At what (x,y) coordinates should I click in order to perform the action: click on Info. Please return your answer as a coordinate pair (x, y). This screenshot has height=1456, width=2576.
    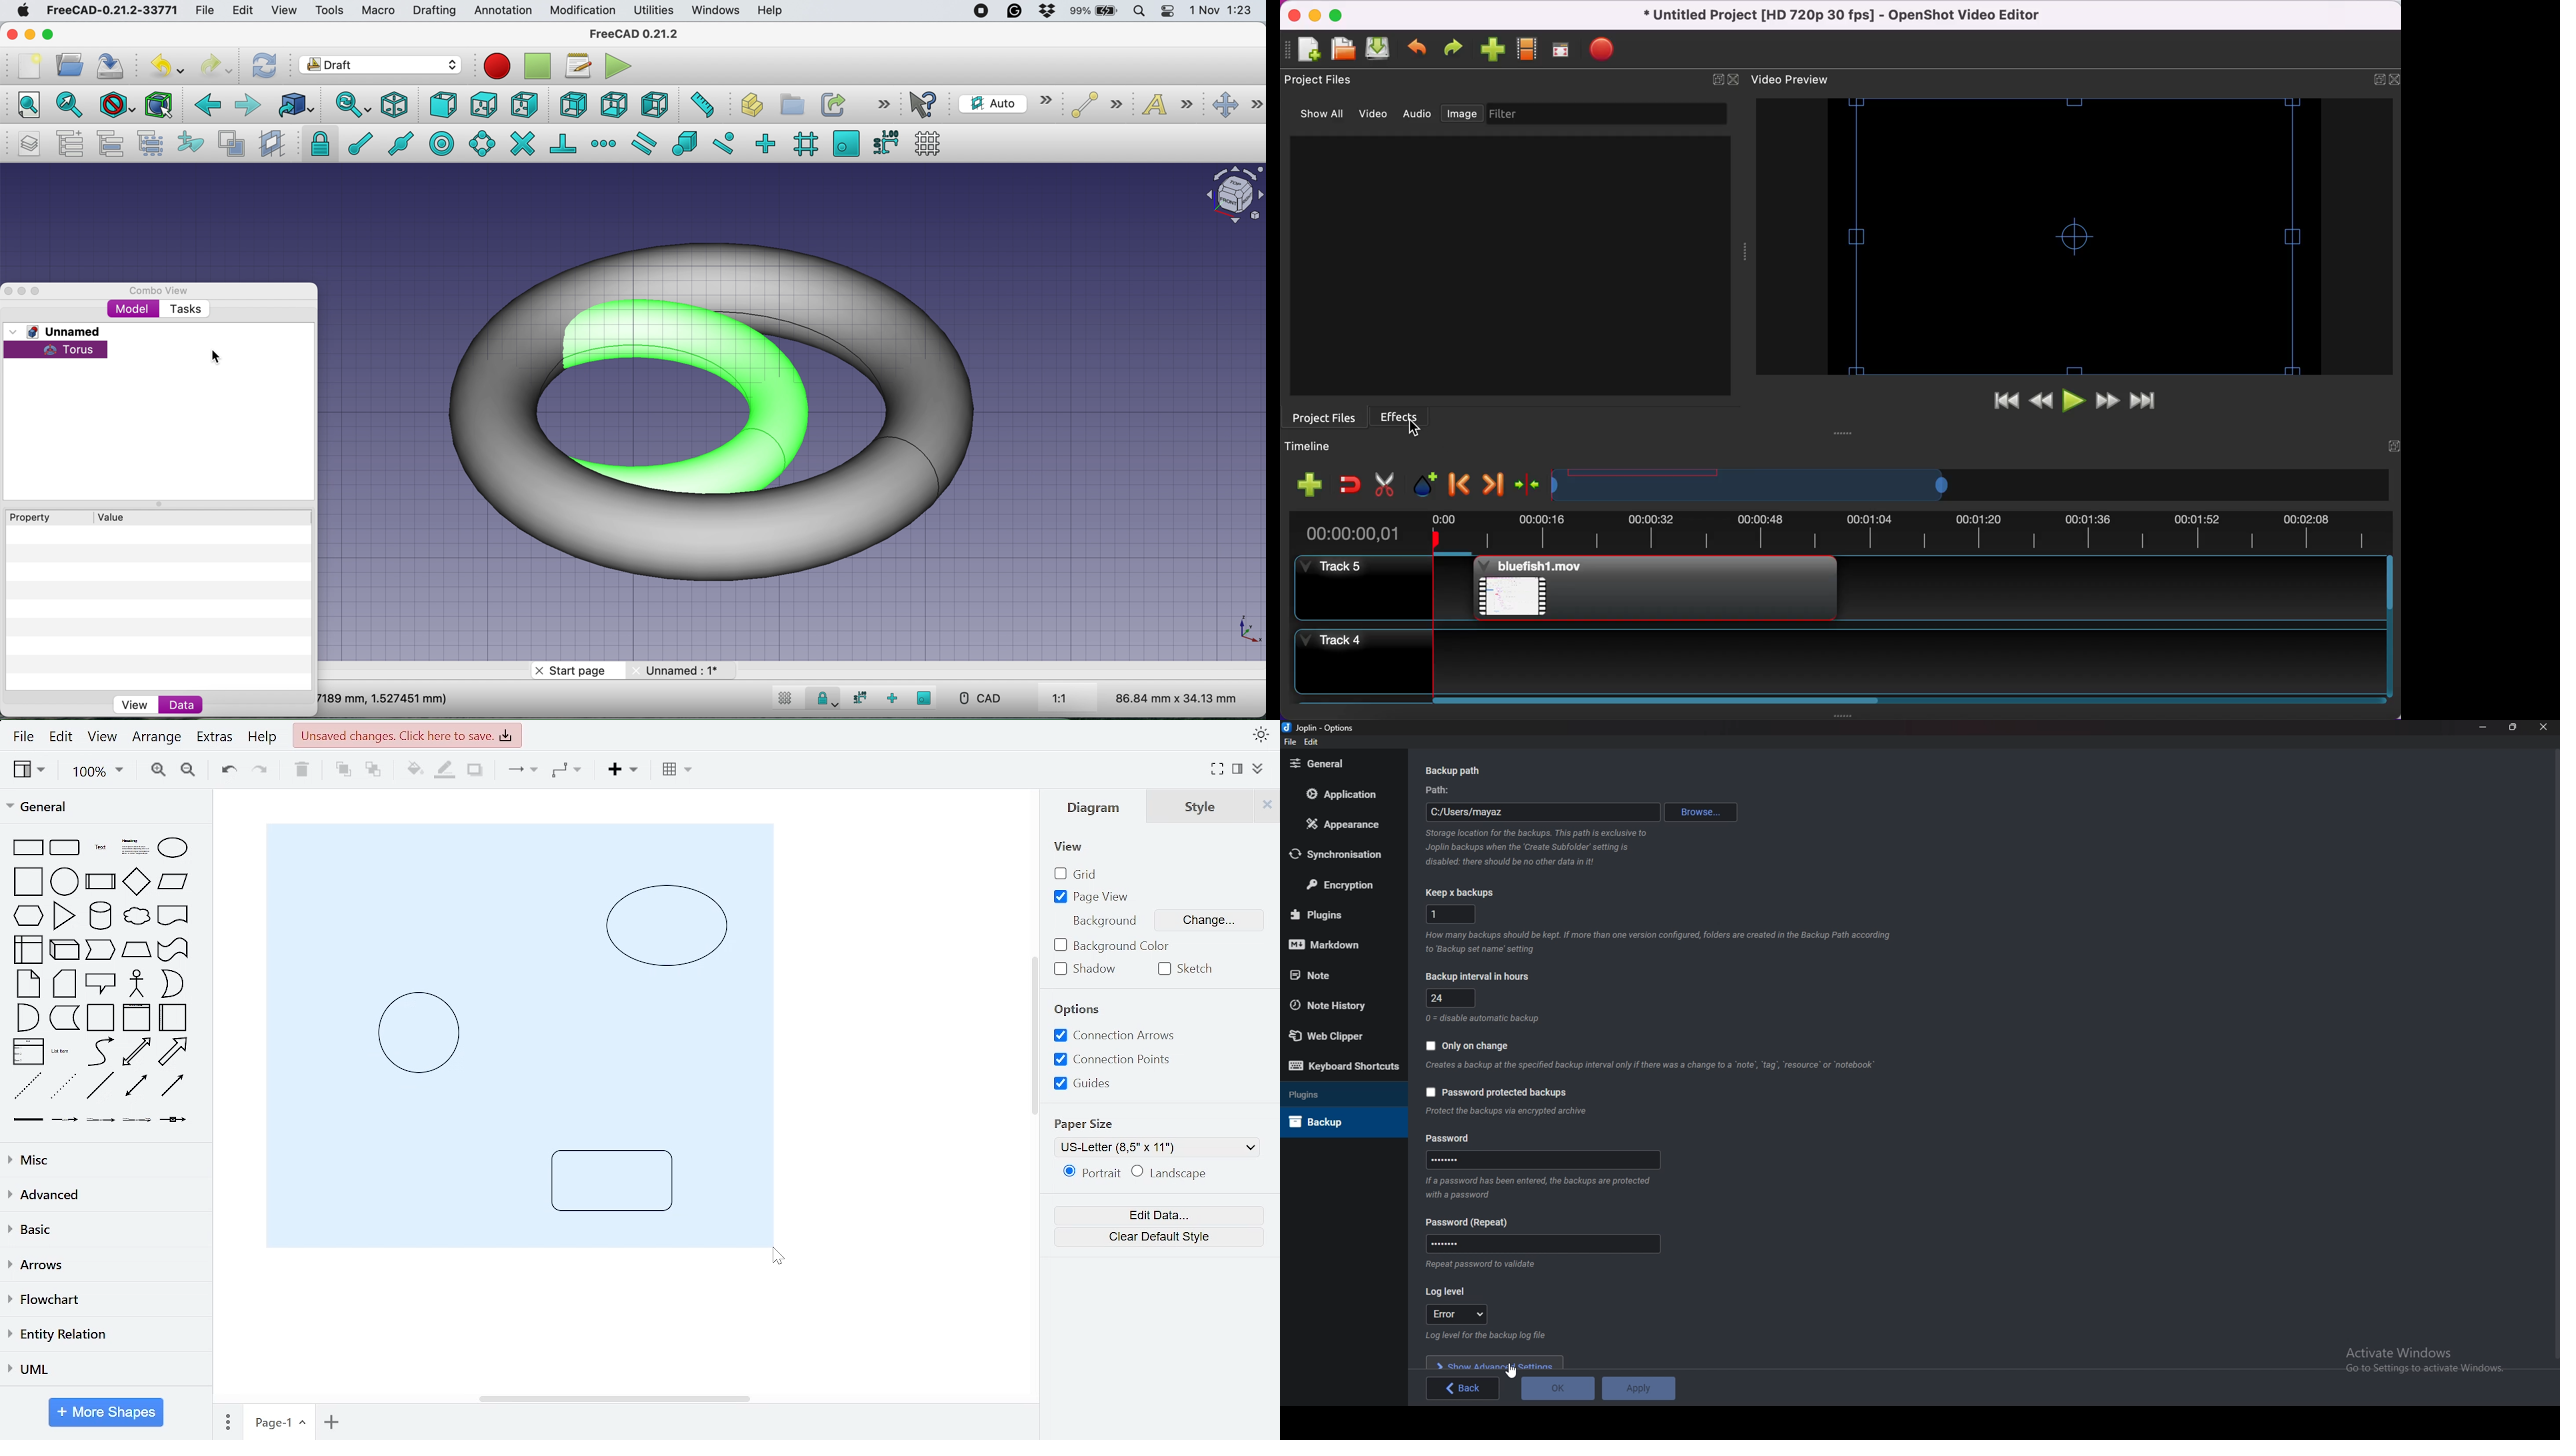
    Looking at the image, I should click on (1485, 1017).